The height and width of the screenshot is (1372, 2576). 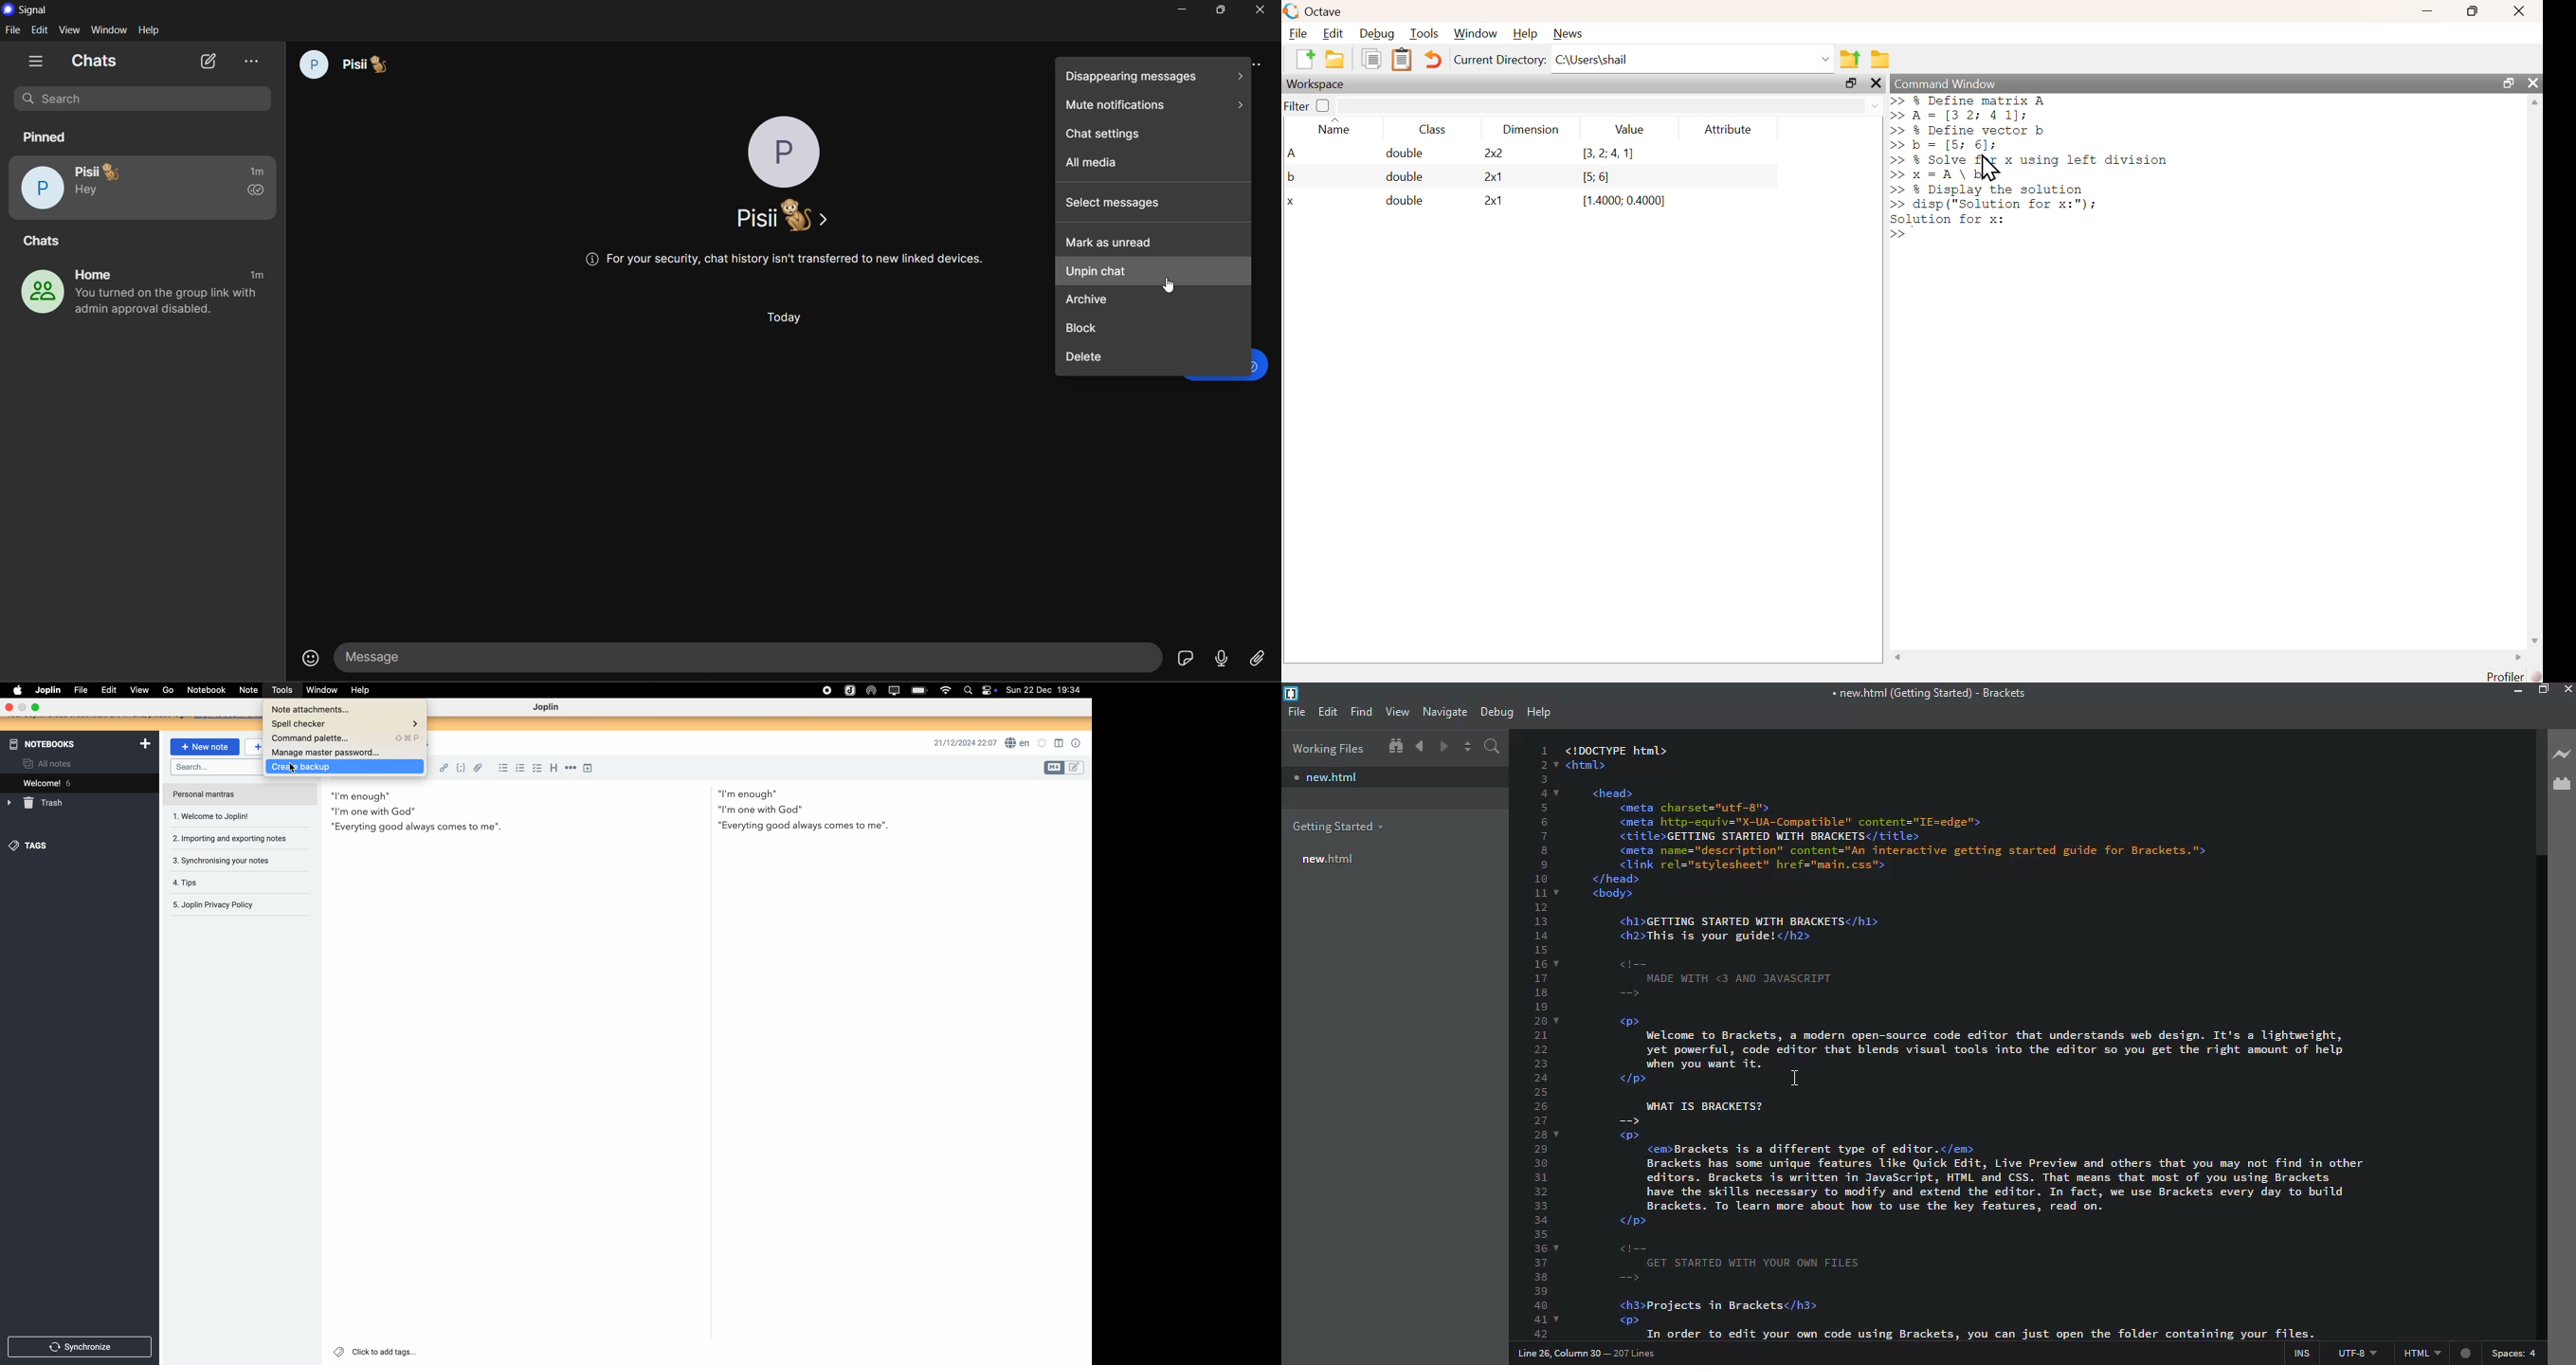 I want to click on toggle editor layout, so click(x=1075, y=767).